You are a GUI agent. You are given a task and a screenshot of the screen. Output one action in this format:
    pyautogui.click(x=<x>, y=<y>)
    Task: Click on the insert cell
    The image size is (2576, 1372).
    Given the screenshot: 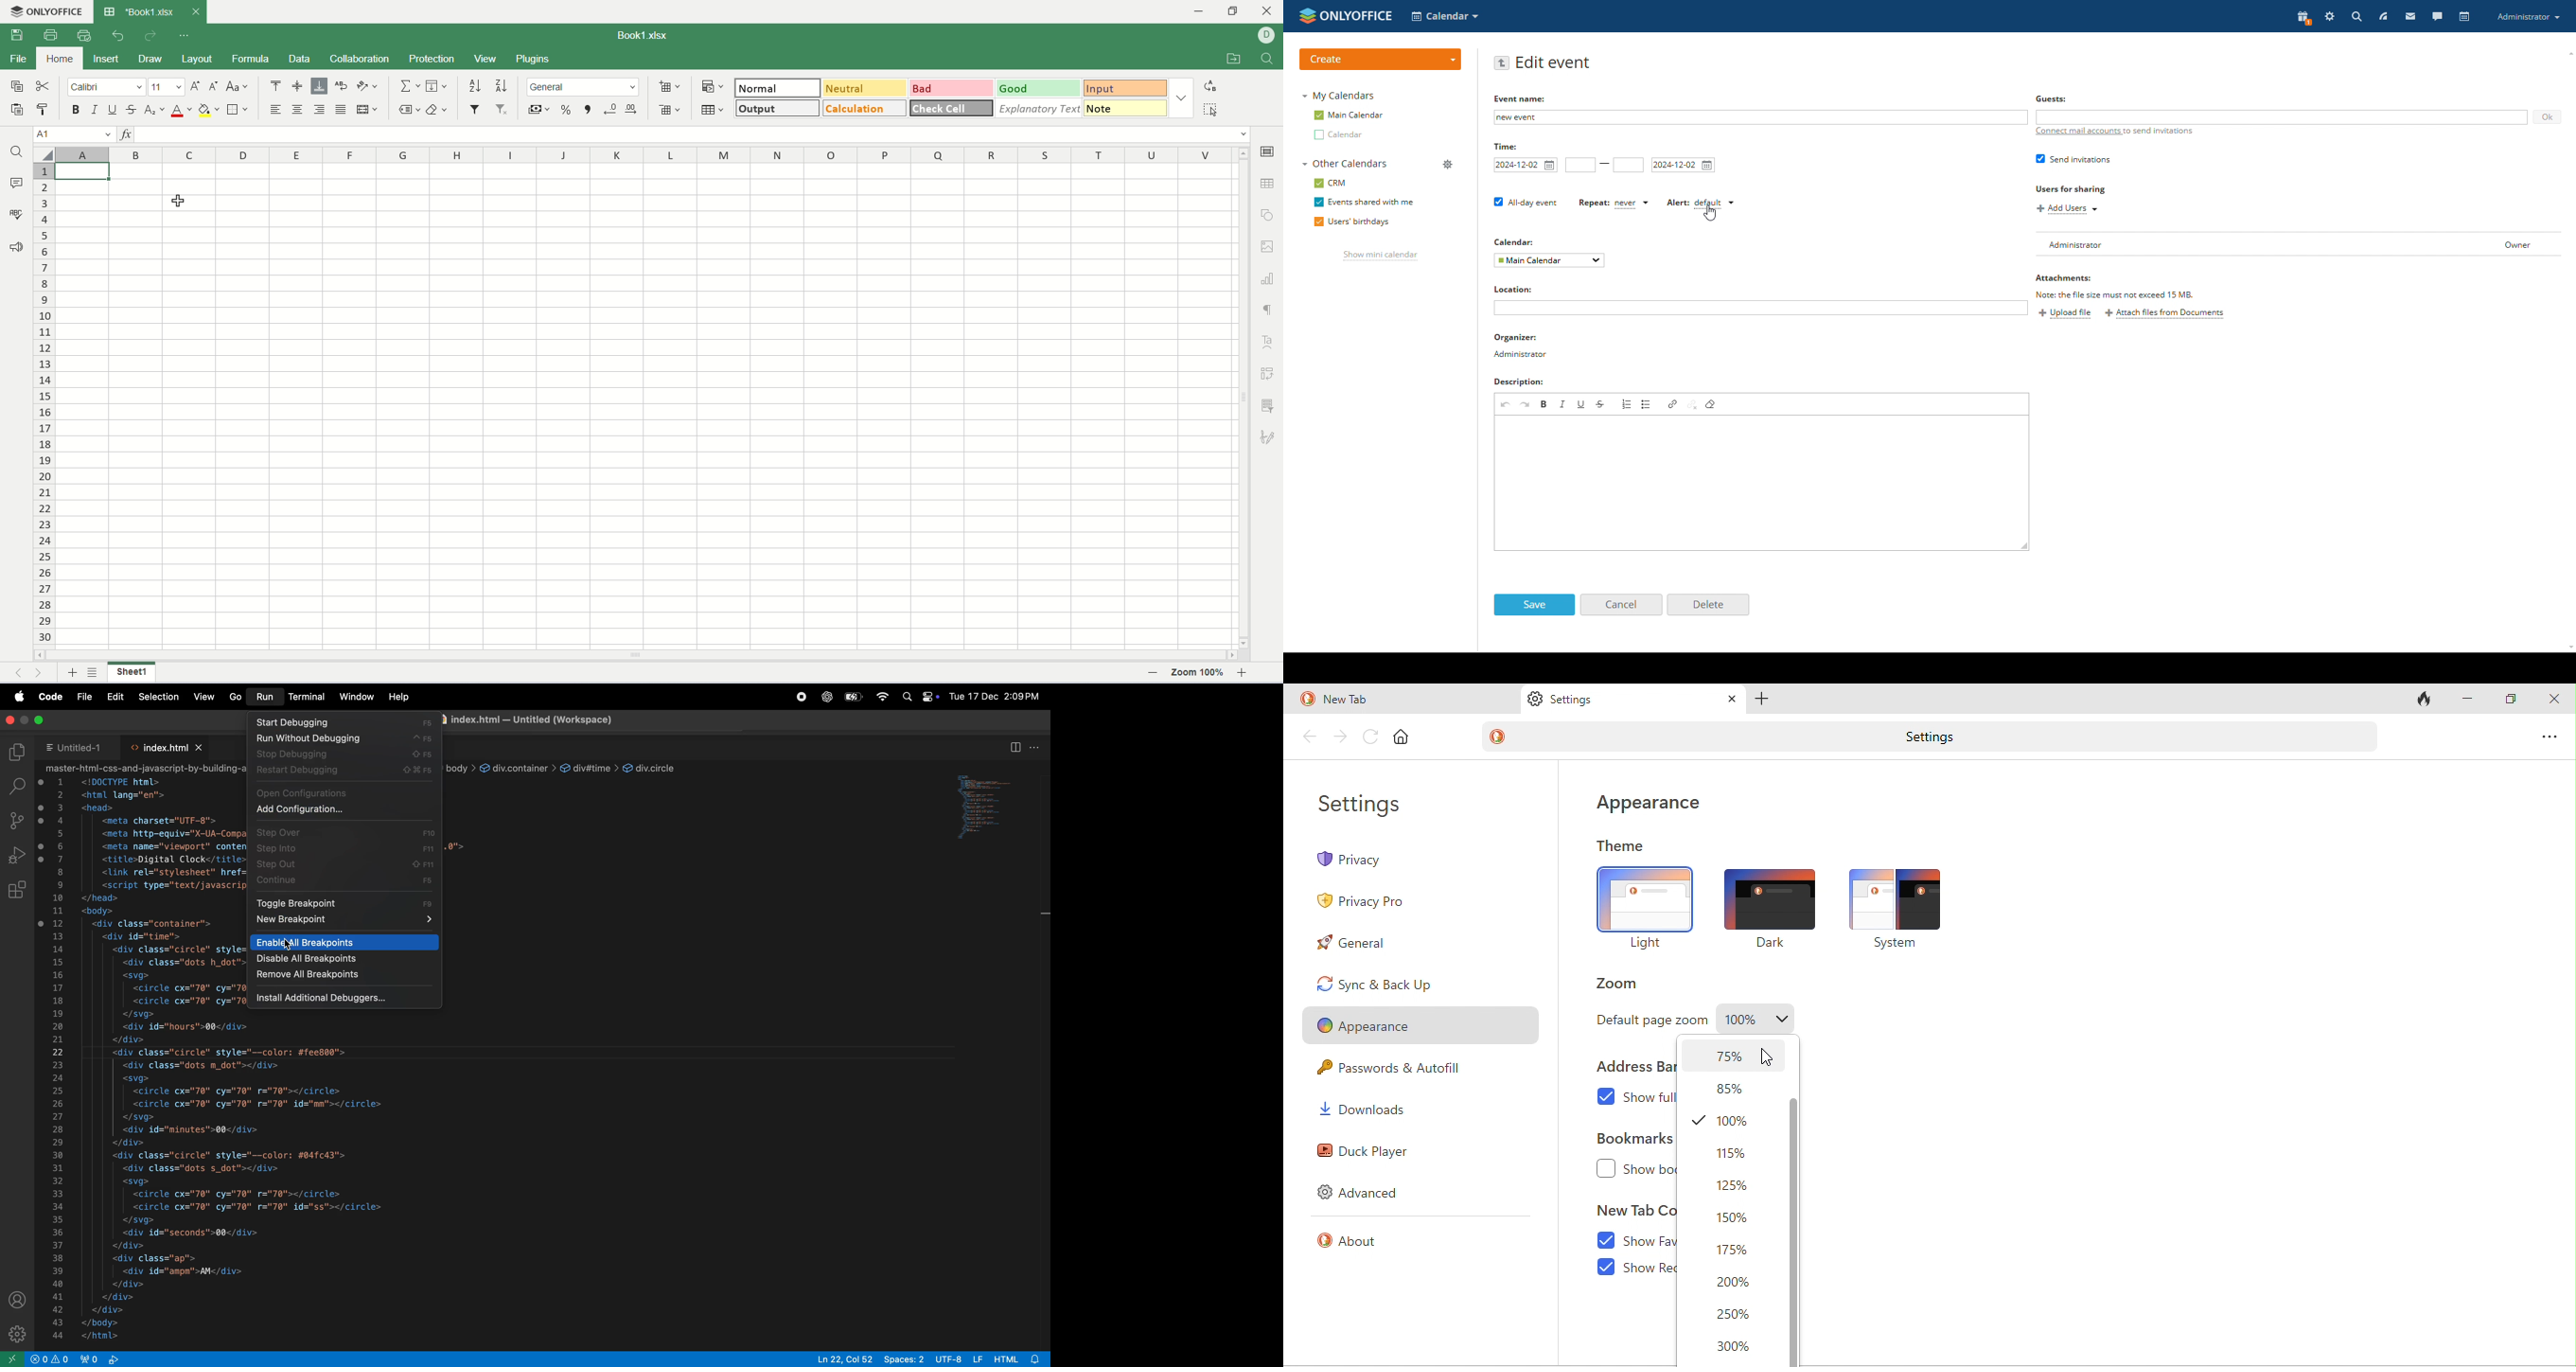 What is the action you would take?
    pyautogui.click(x=671, y=86)
    